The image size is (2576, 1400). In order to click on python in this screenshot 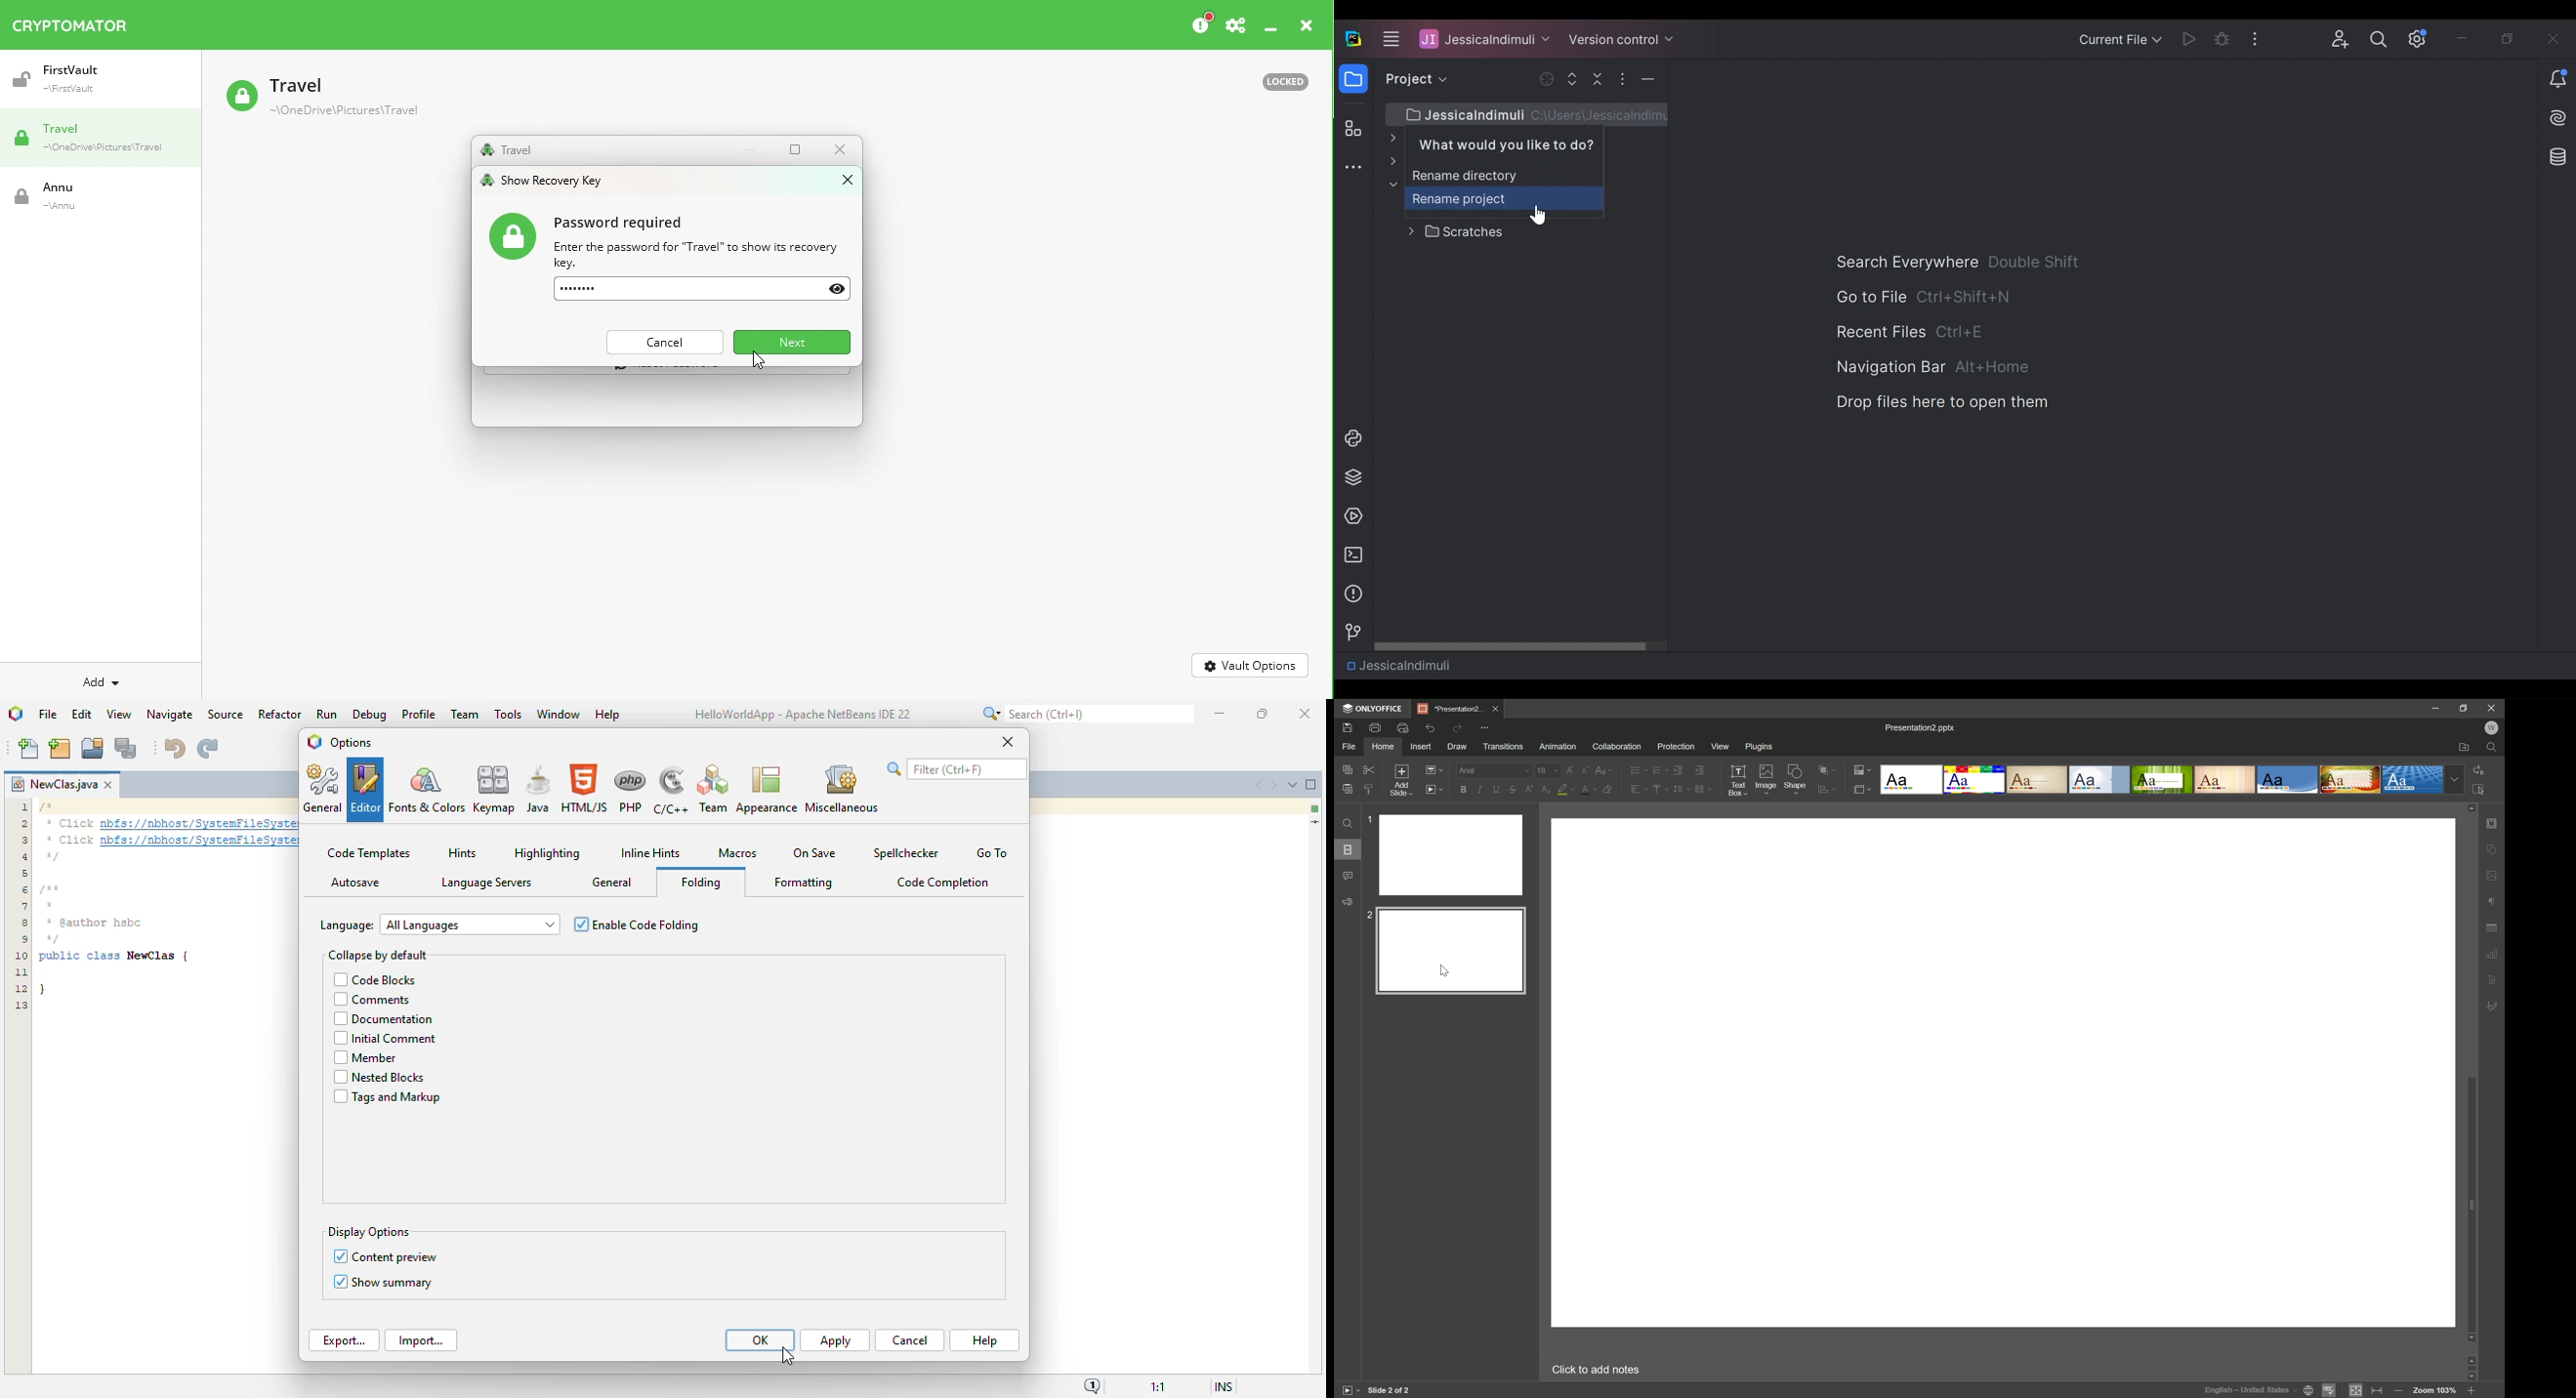, I will do `click(1353, 438)`.